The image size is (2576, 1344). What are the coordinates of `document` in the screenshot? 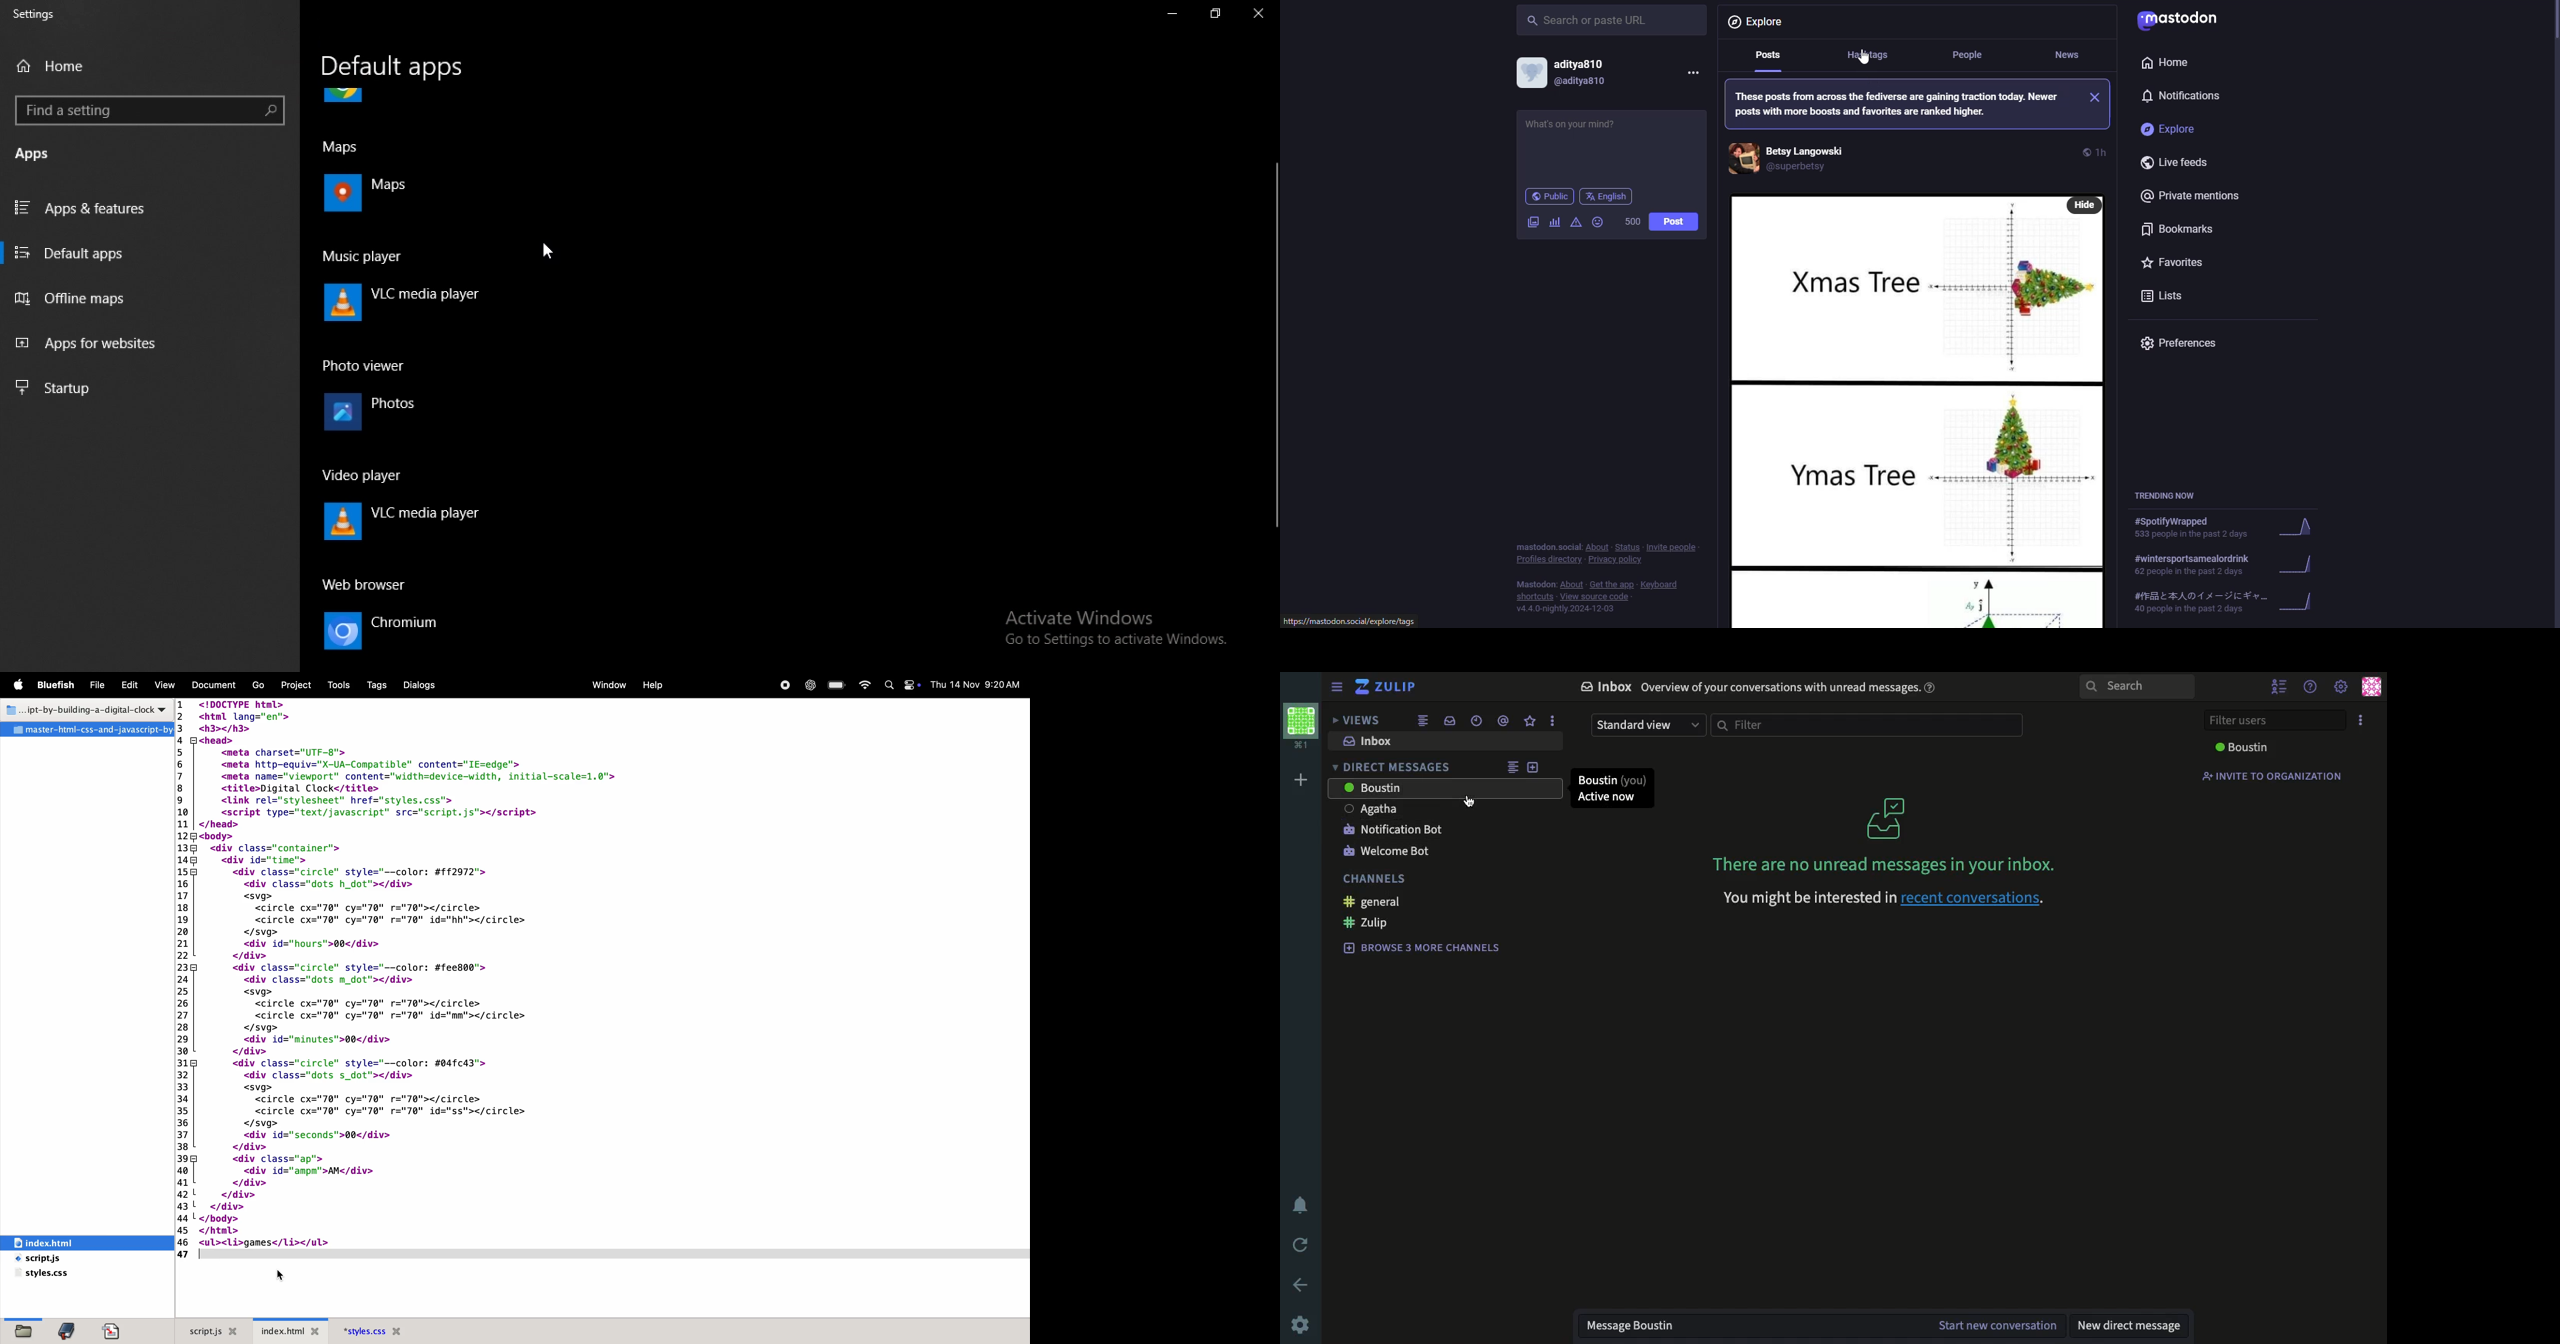 It's located at (114, 1331).